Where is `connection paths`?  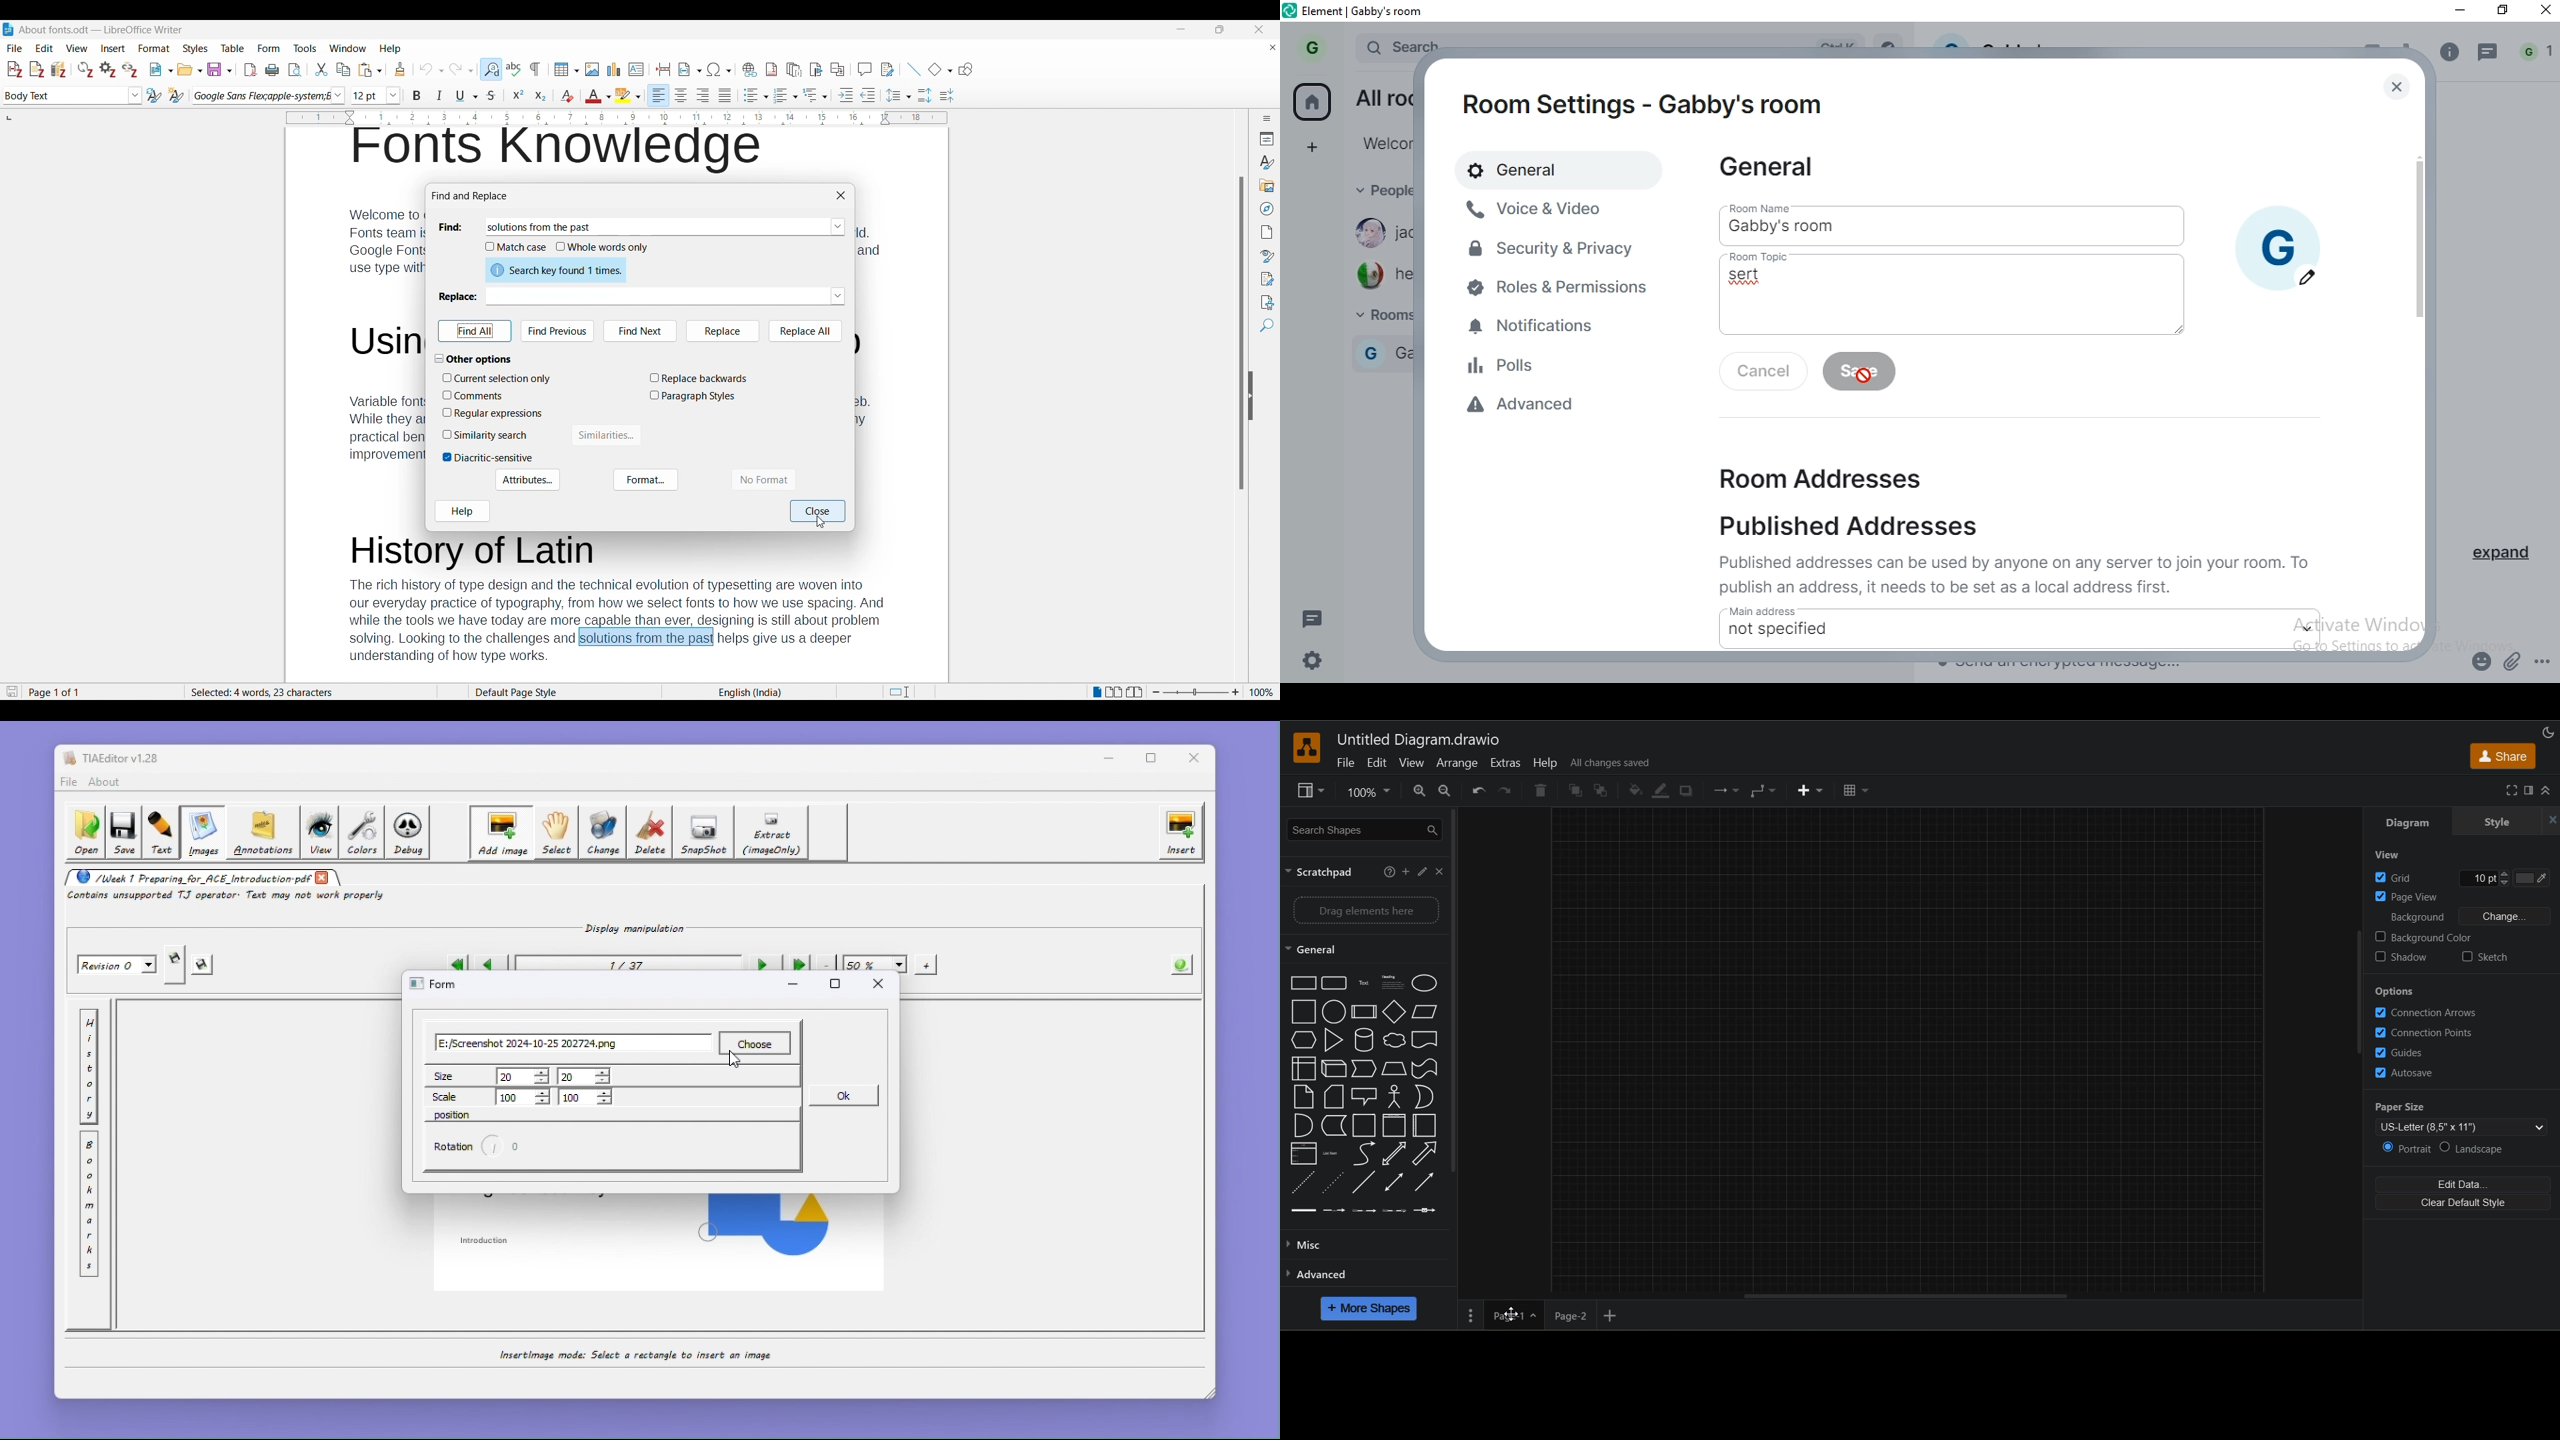 connection paths is located at coordinates (2428, 1033).